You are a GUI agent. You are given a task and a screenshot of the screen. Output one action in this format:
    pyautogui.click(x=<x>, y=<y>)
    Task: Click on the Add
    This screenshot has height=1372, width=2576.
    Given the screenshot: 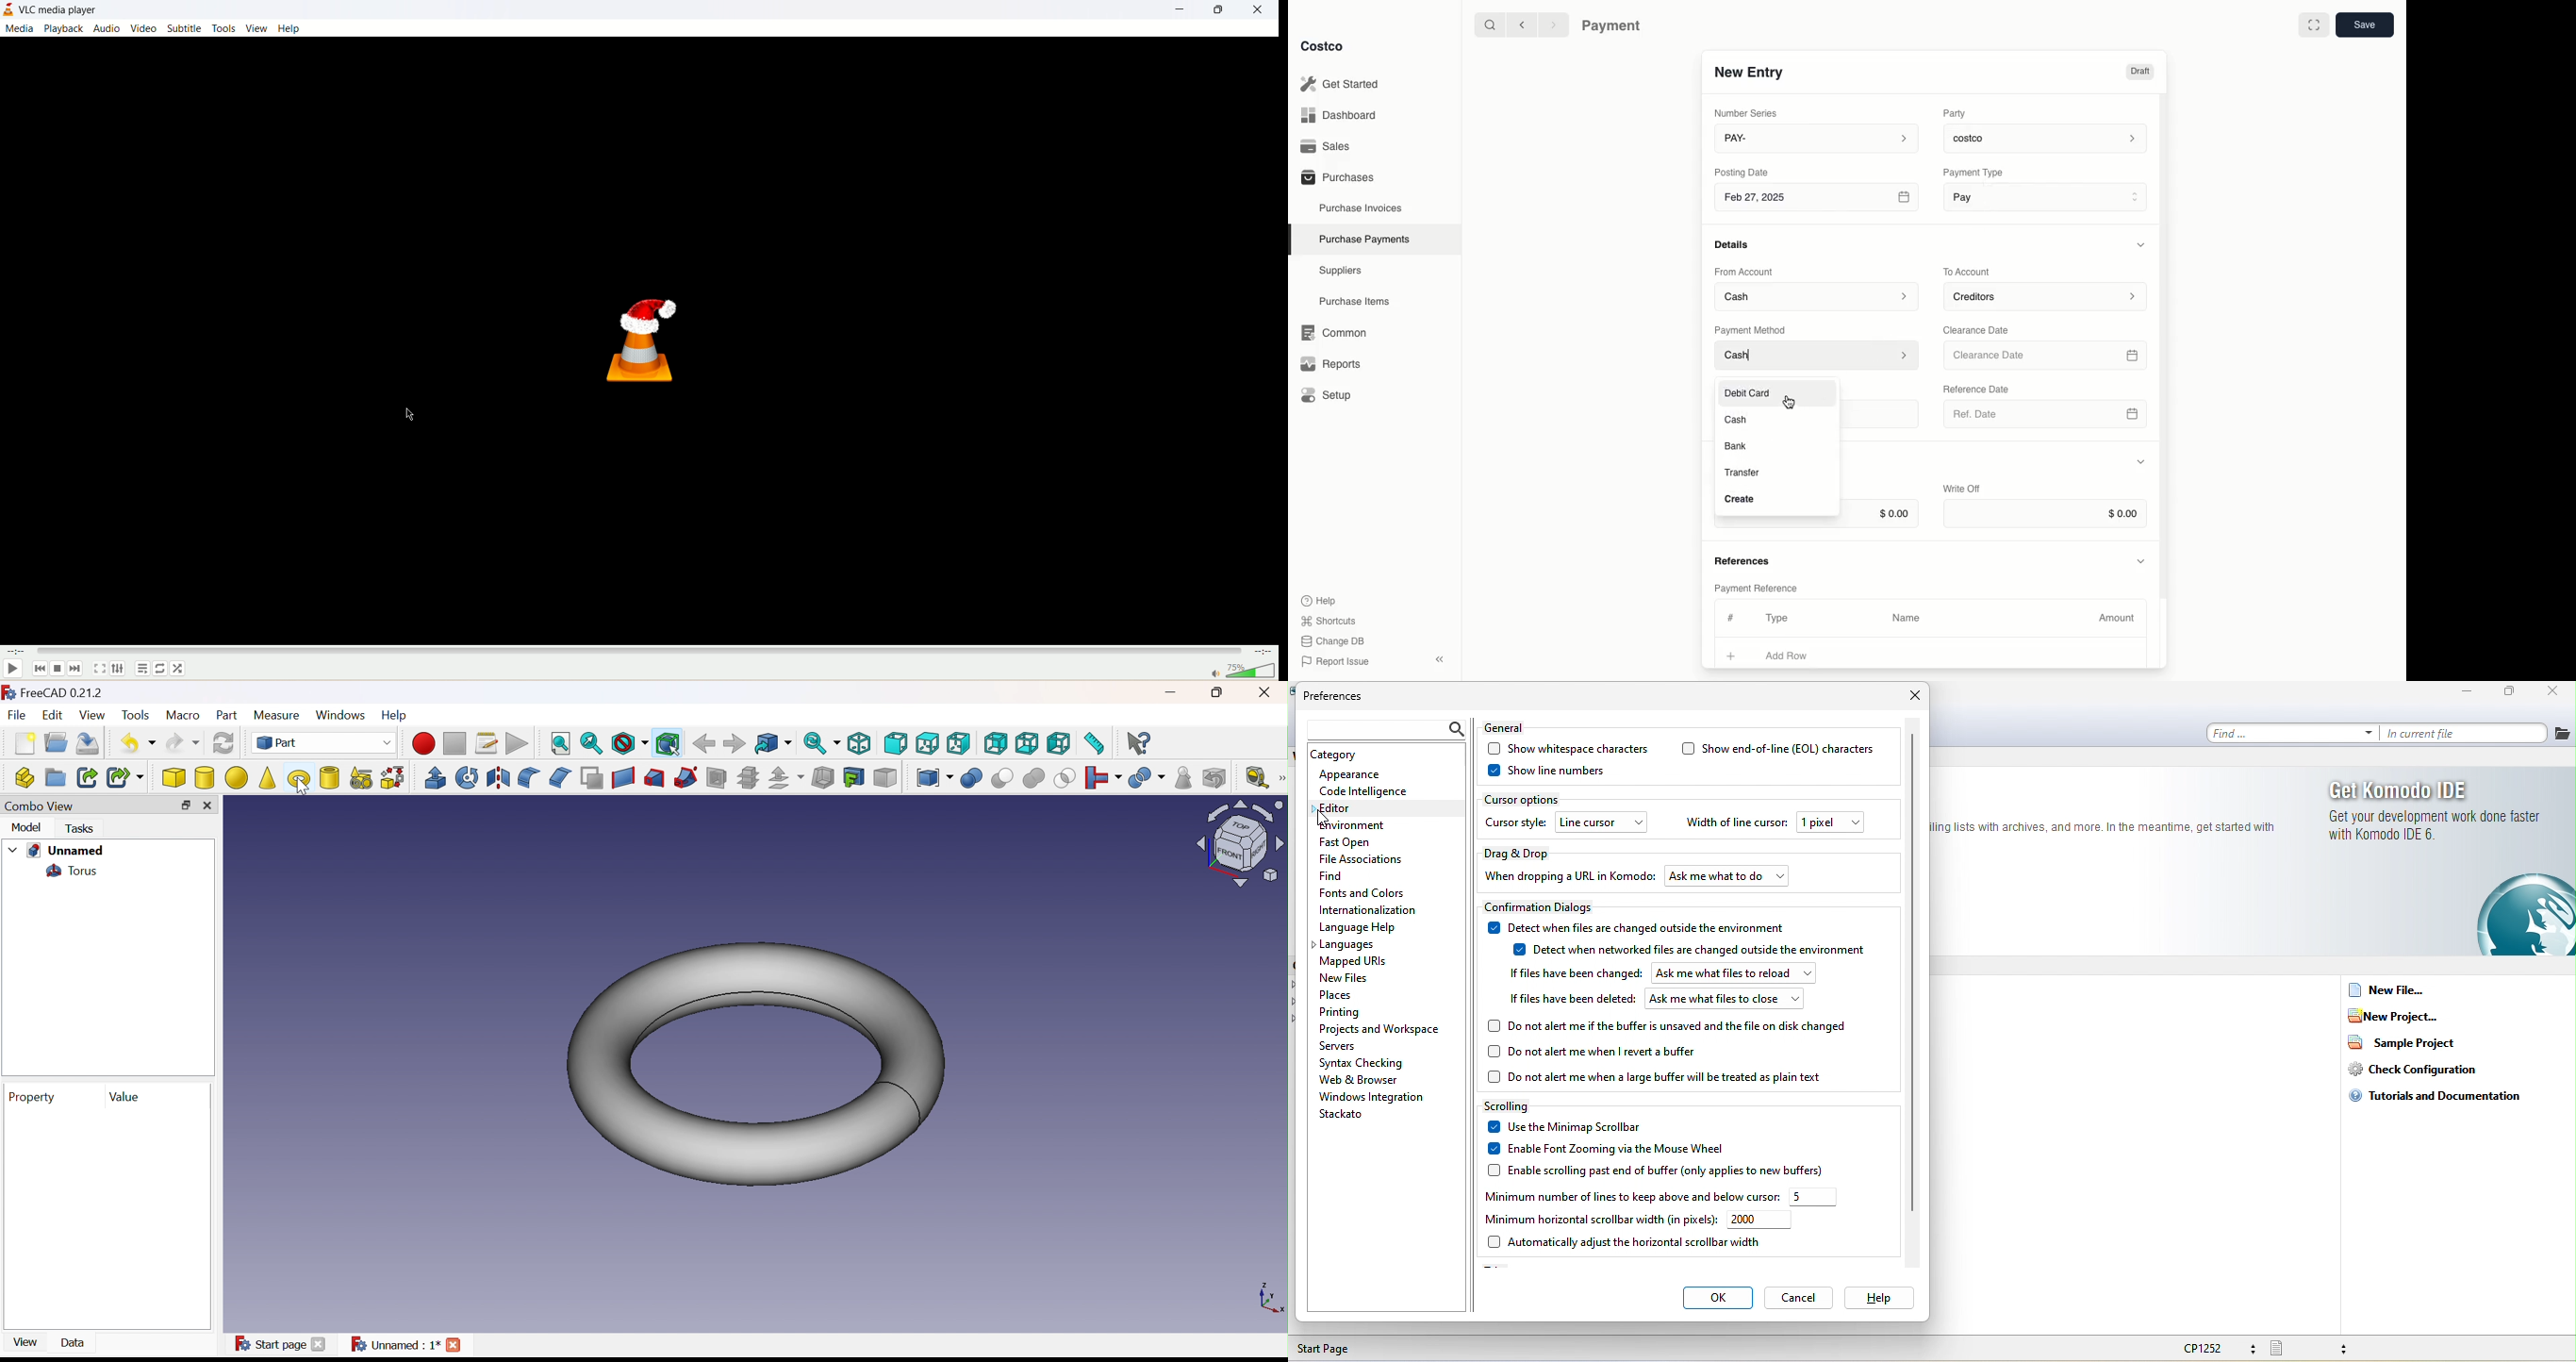 What is the action you would take?
    pyautogui.click(x=1732, y=654)
    